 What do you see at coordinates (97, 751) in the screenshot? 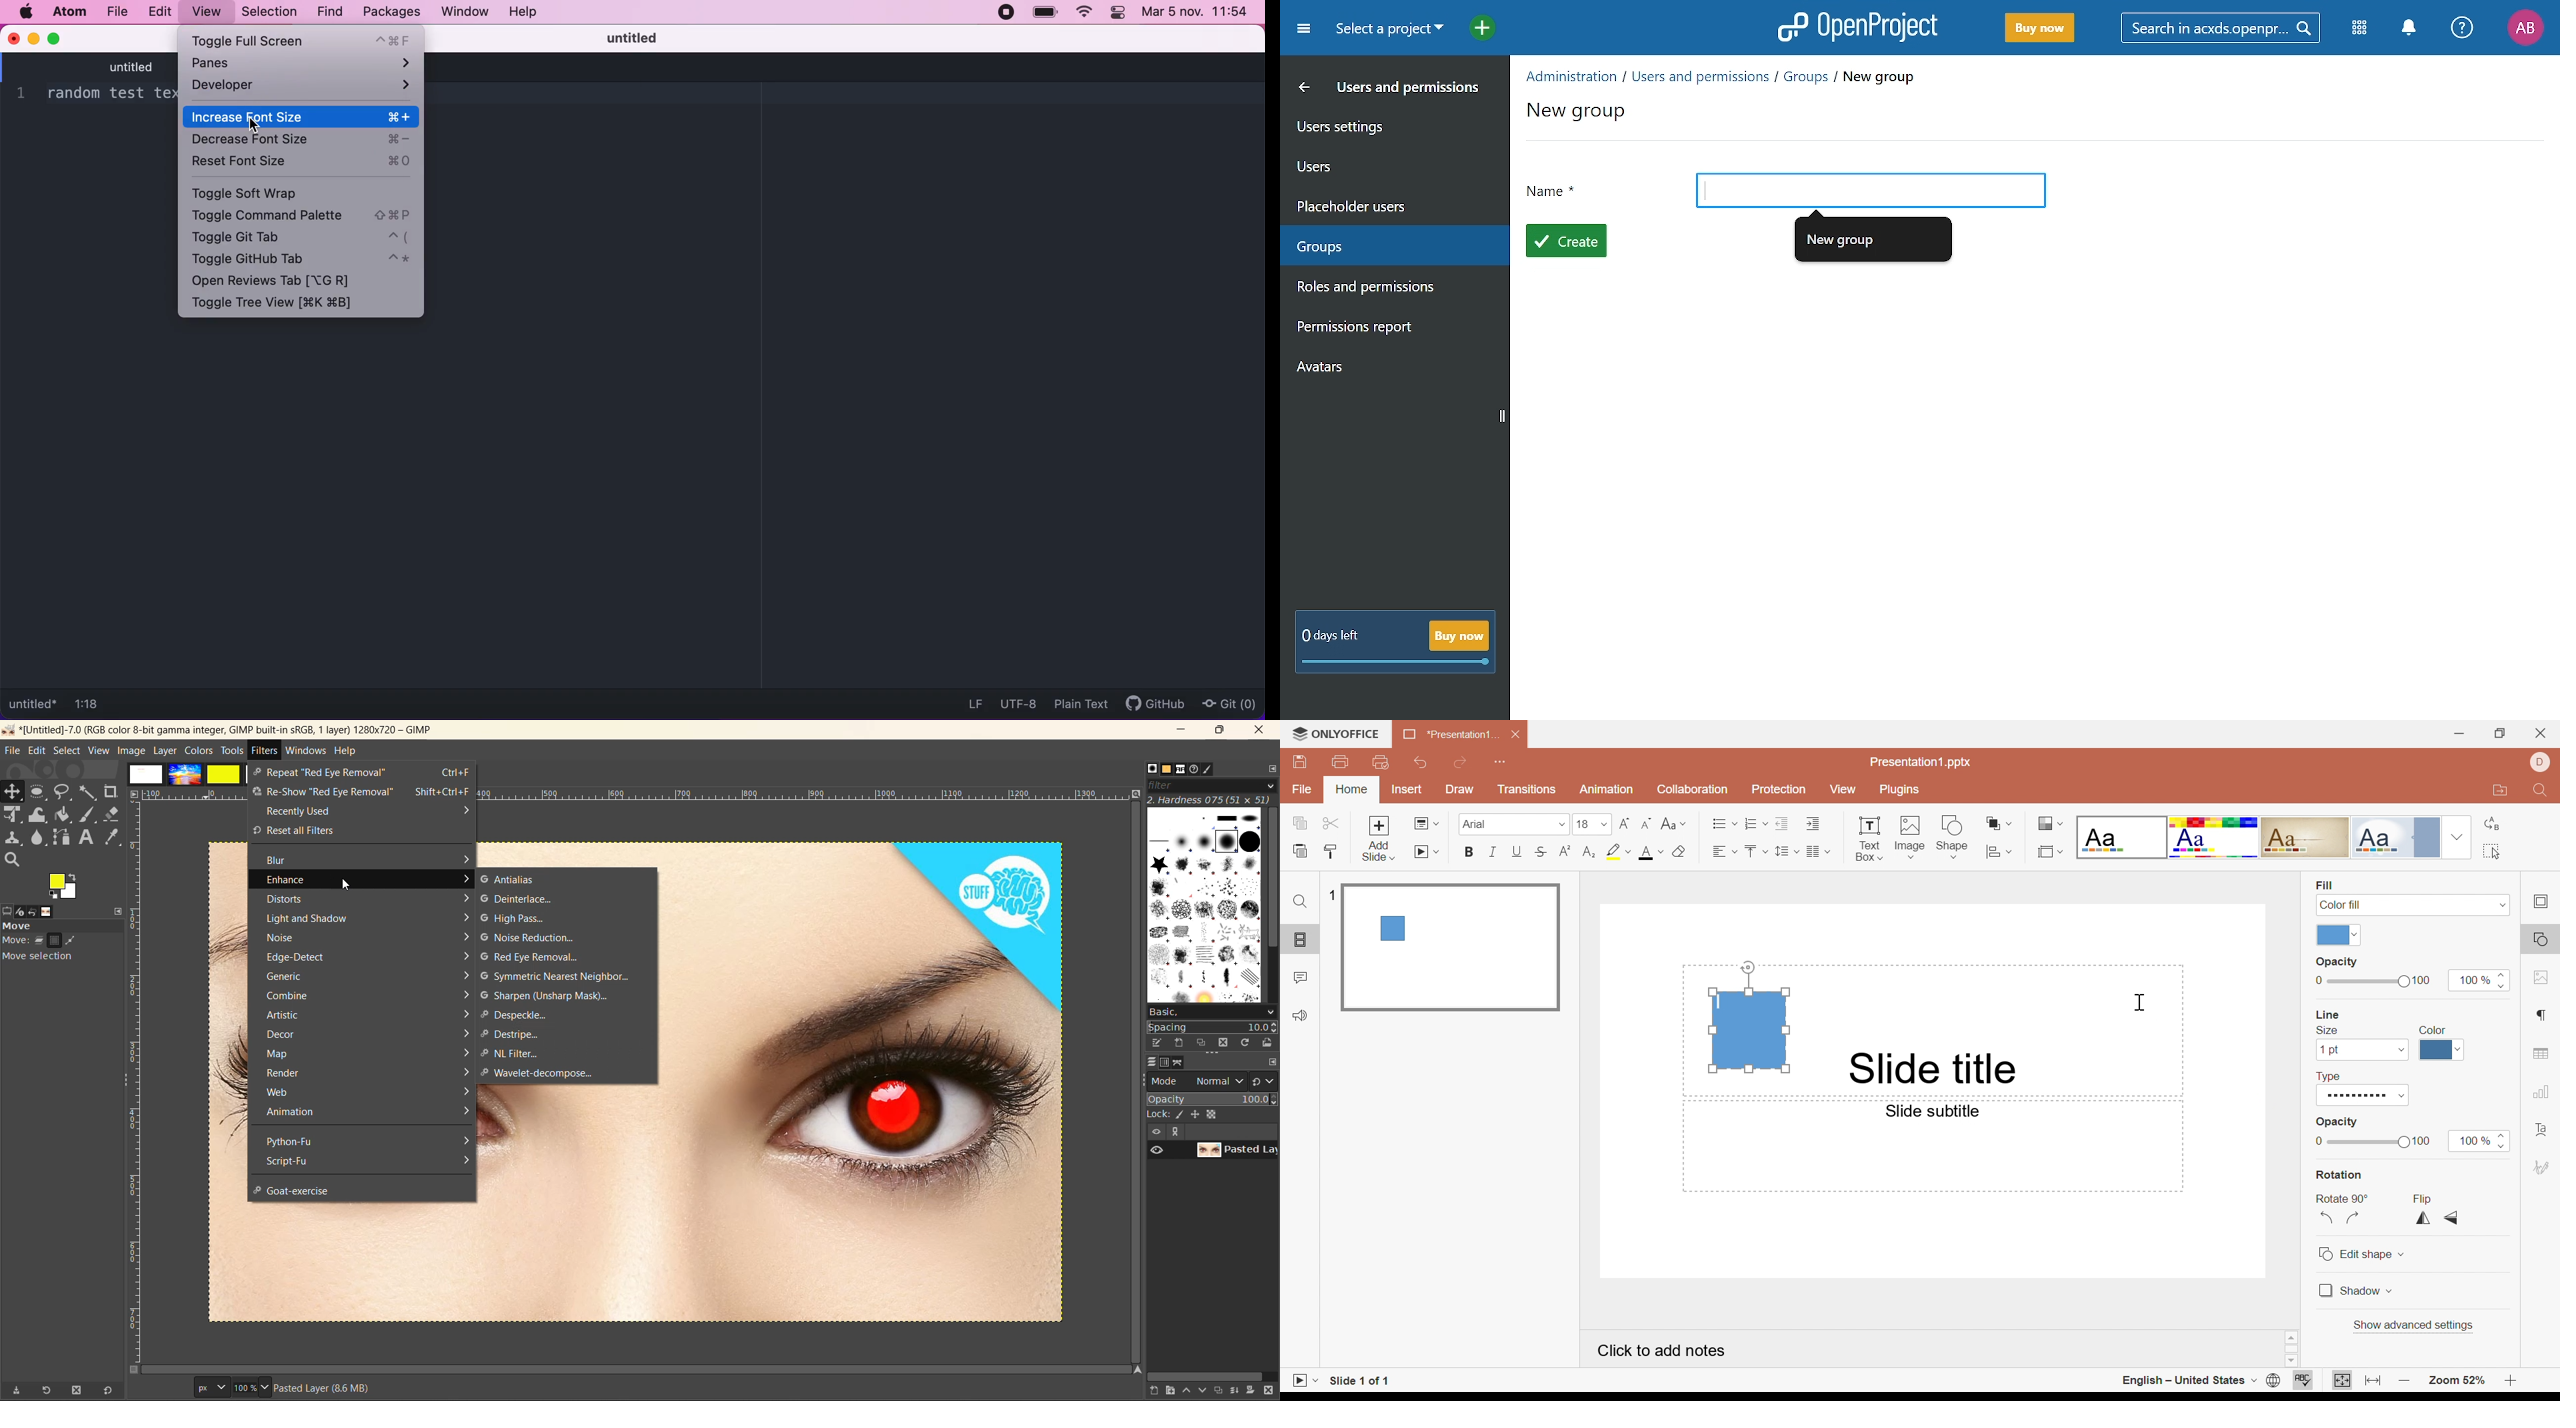
I see `view` at bounding box center [97, 751].